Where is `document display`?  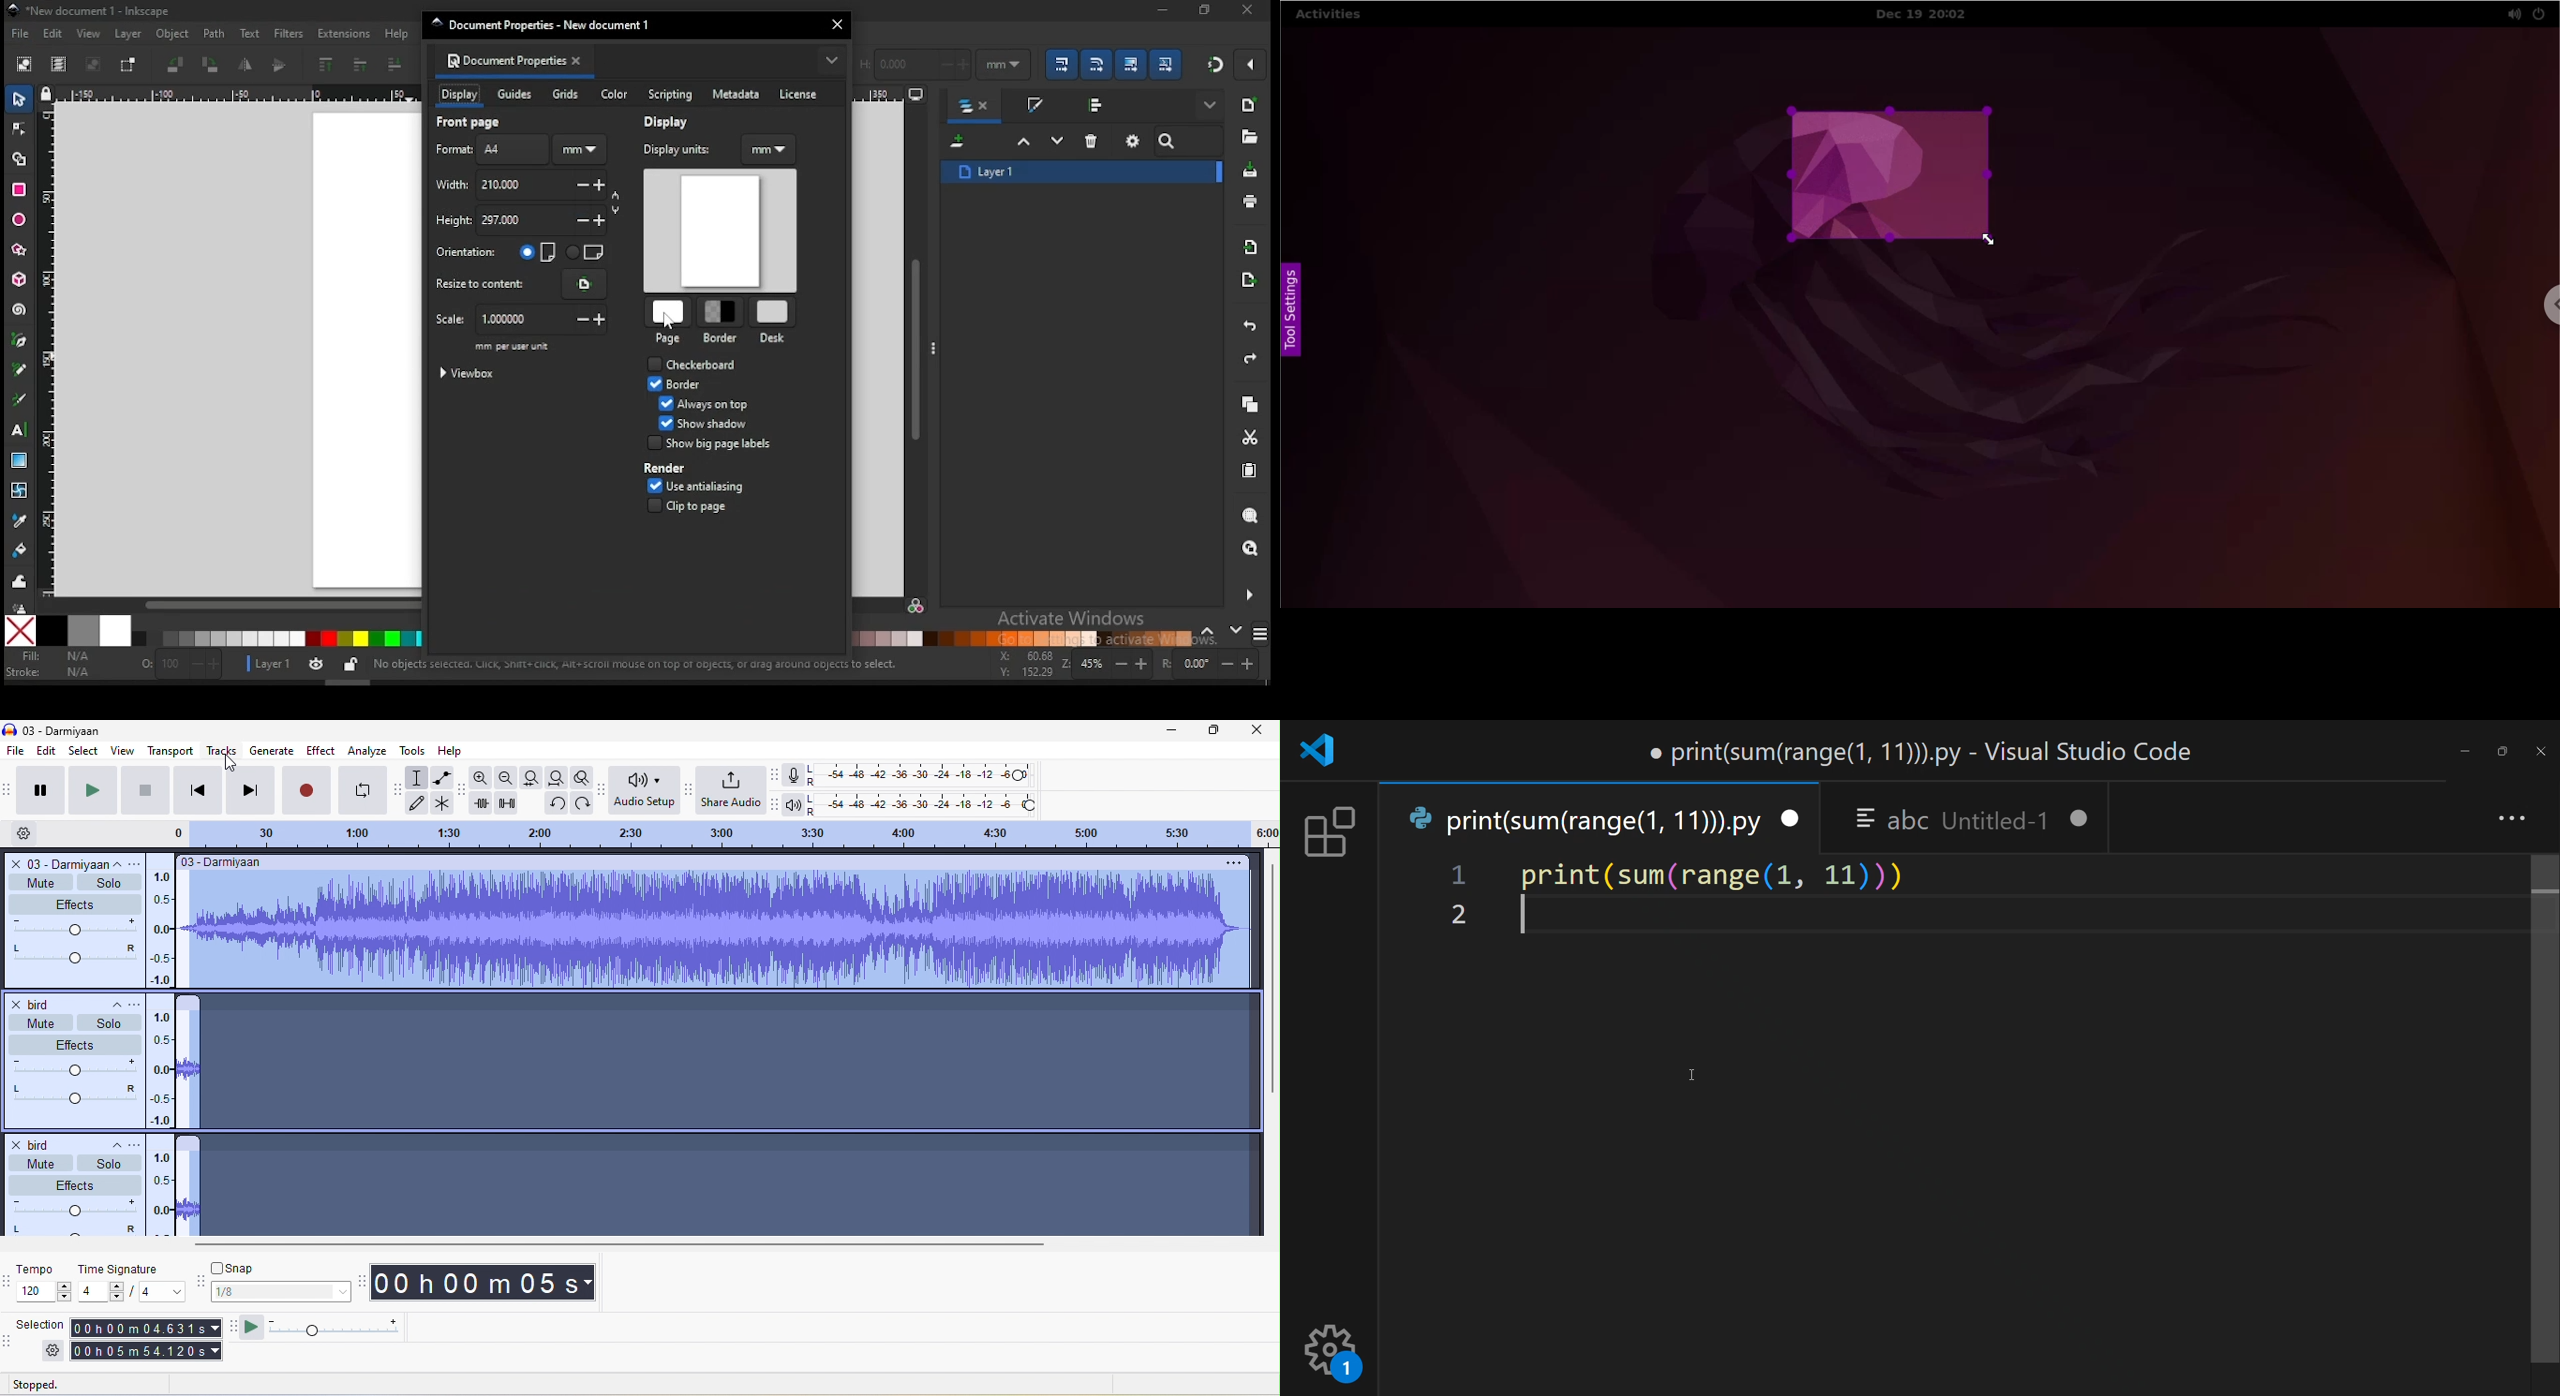
document display is located at coordinates (721, 232).